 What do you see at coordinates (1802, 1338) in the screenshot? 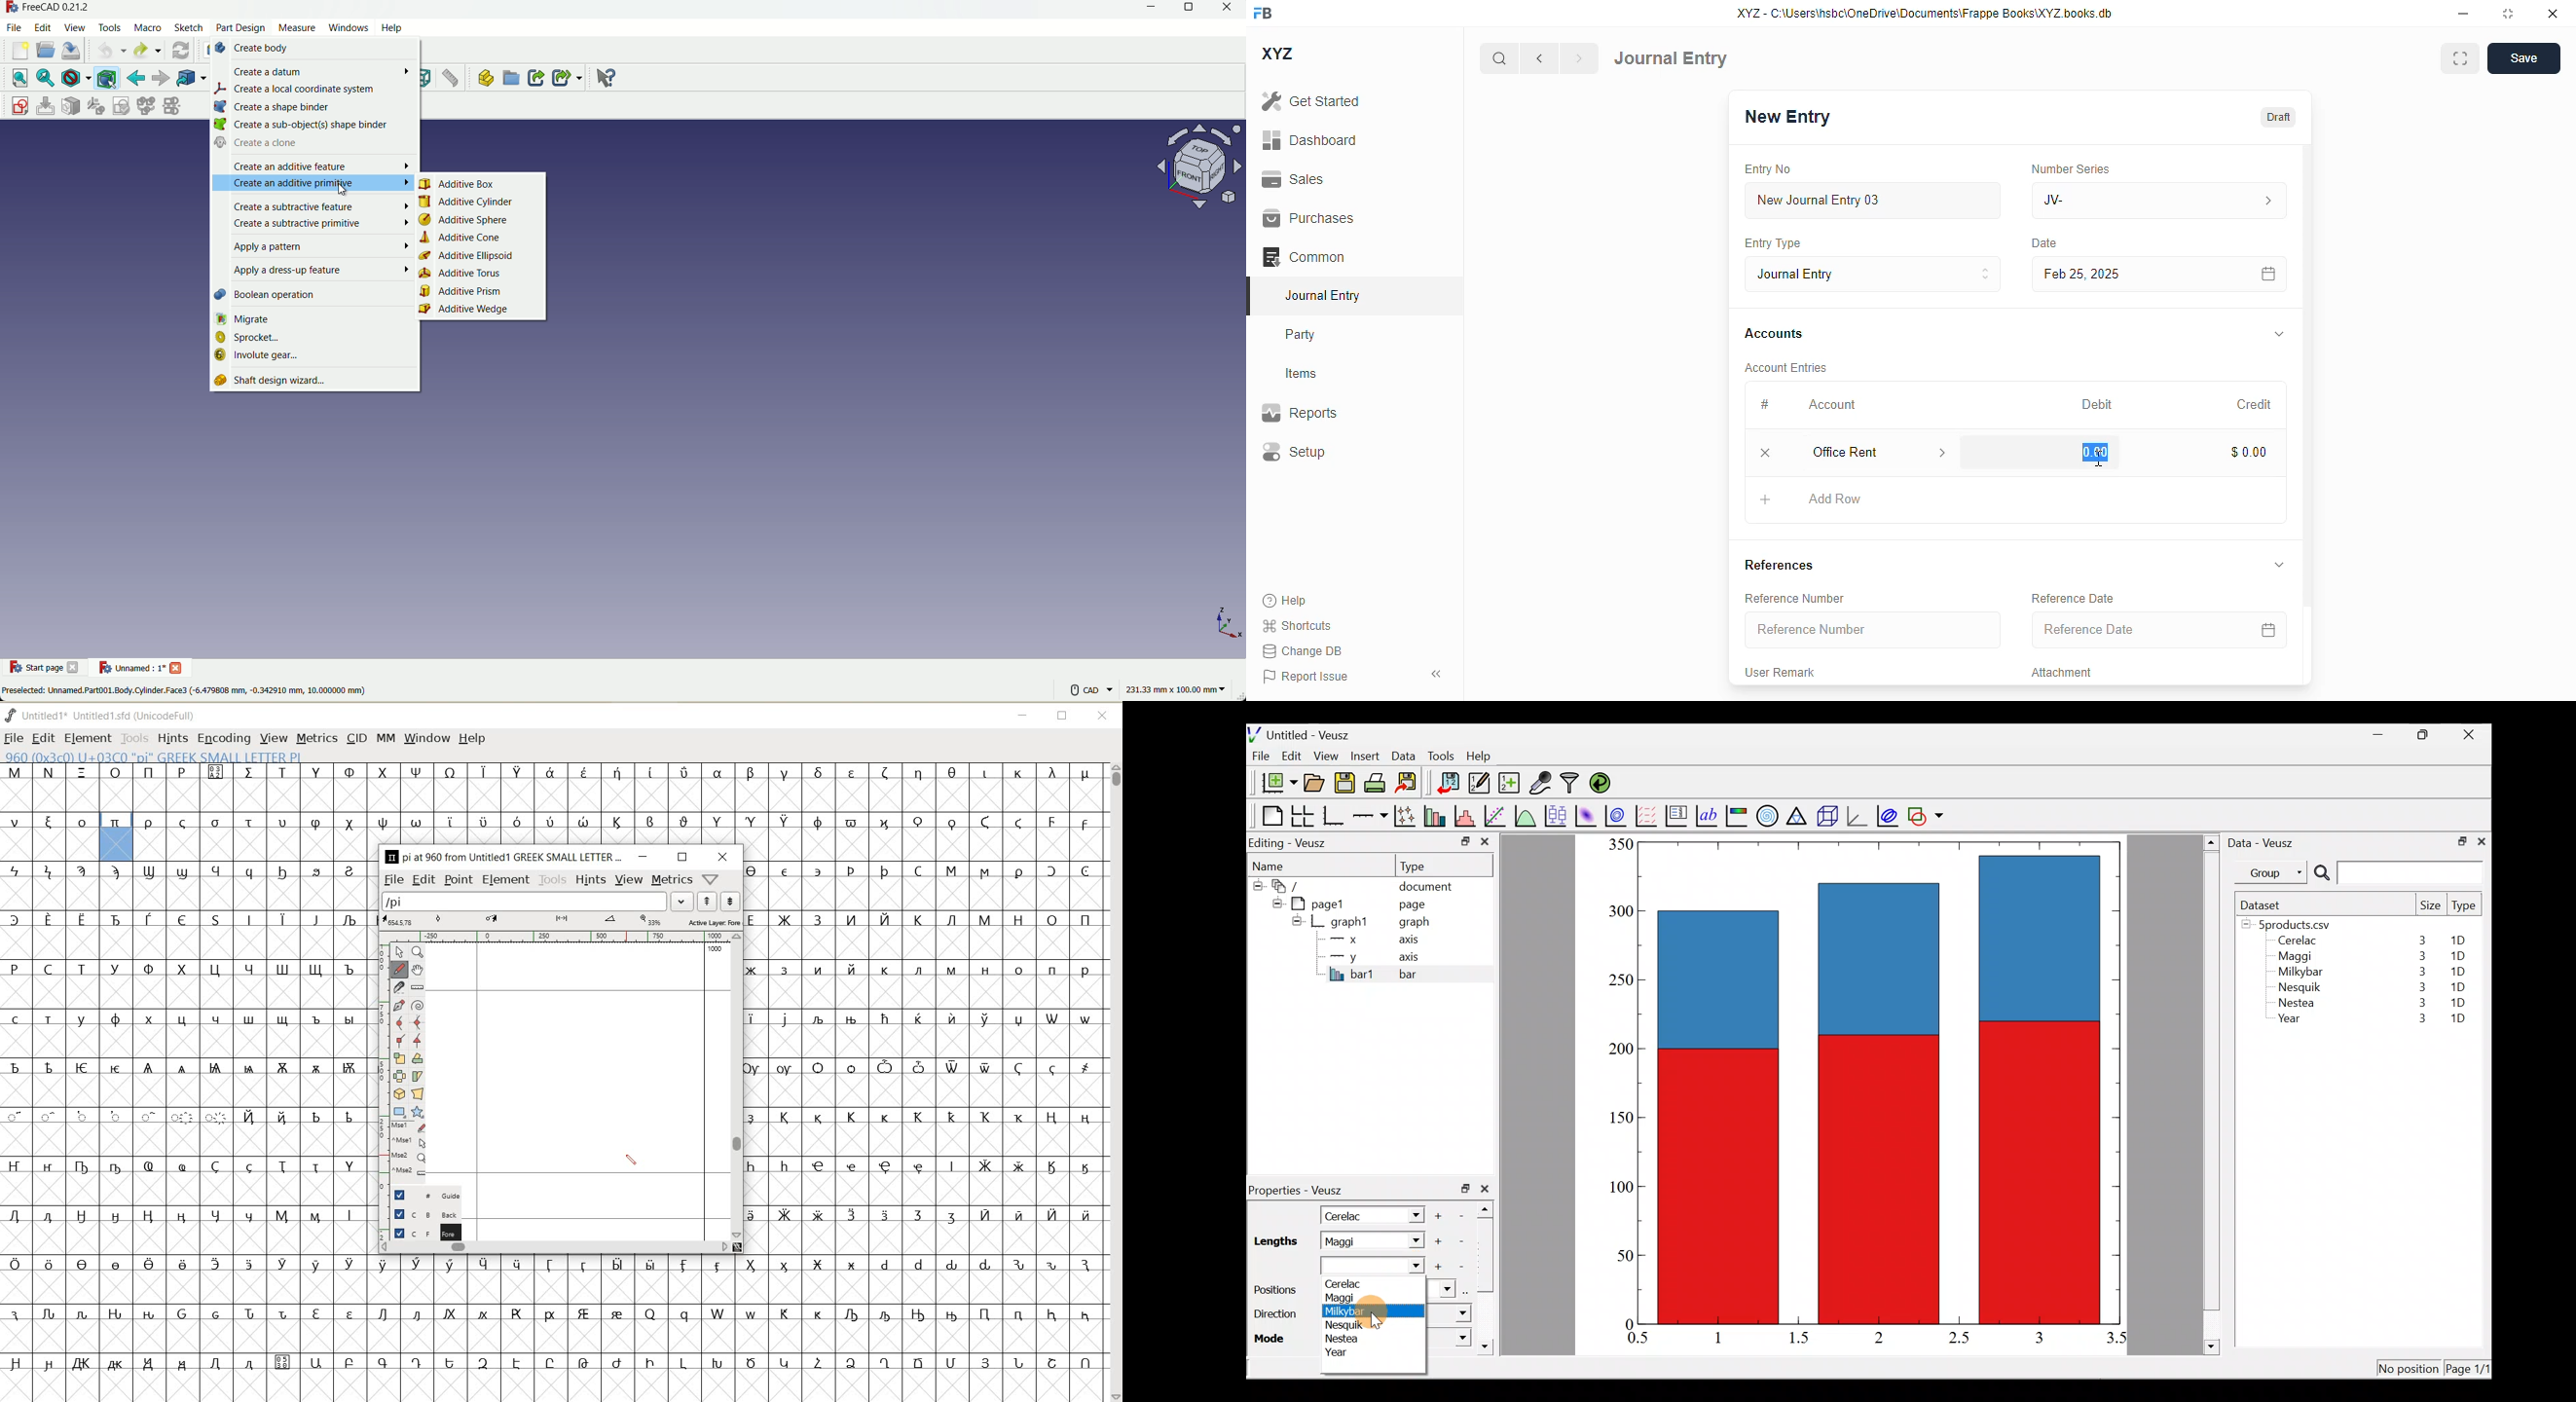
I see `1.5` at bounding box center [1802, 1338].